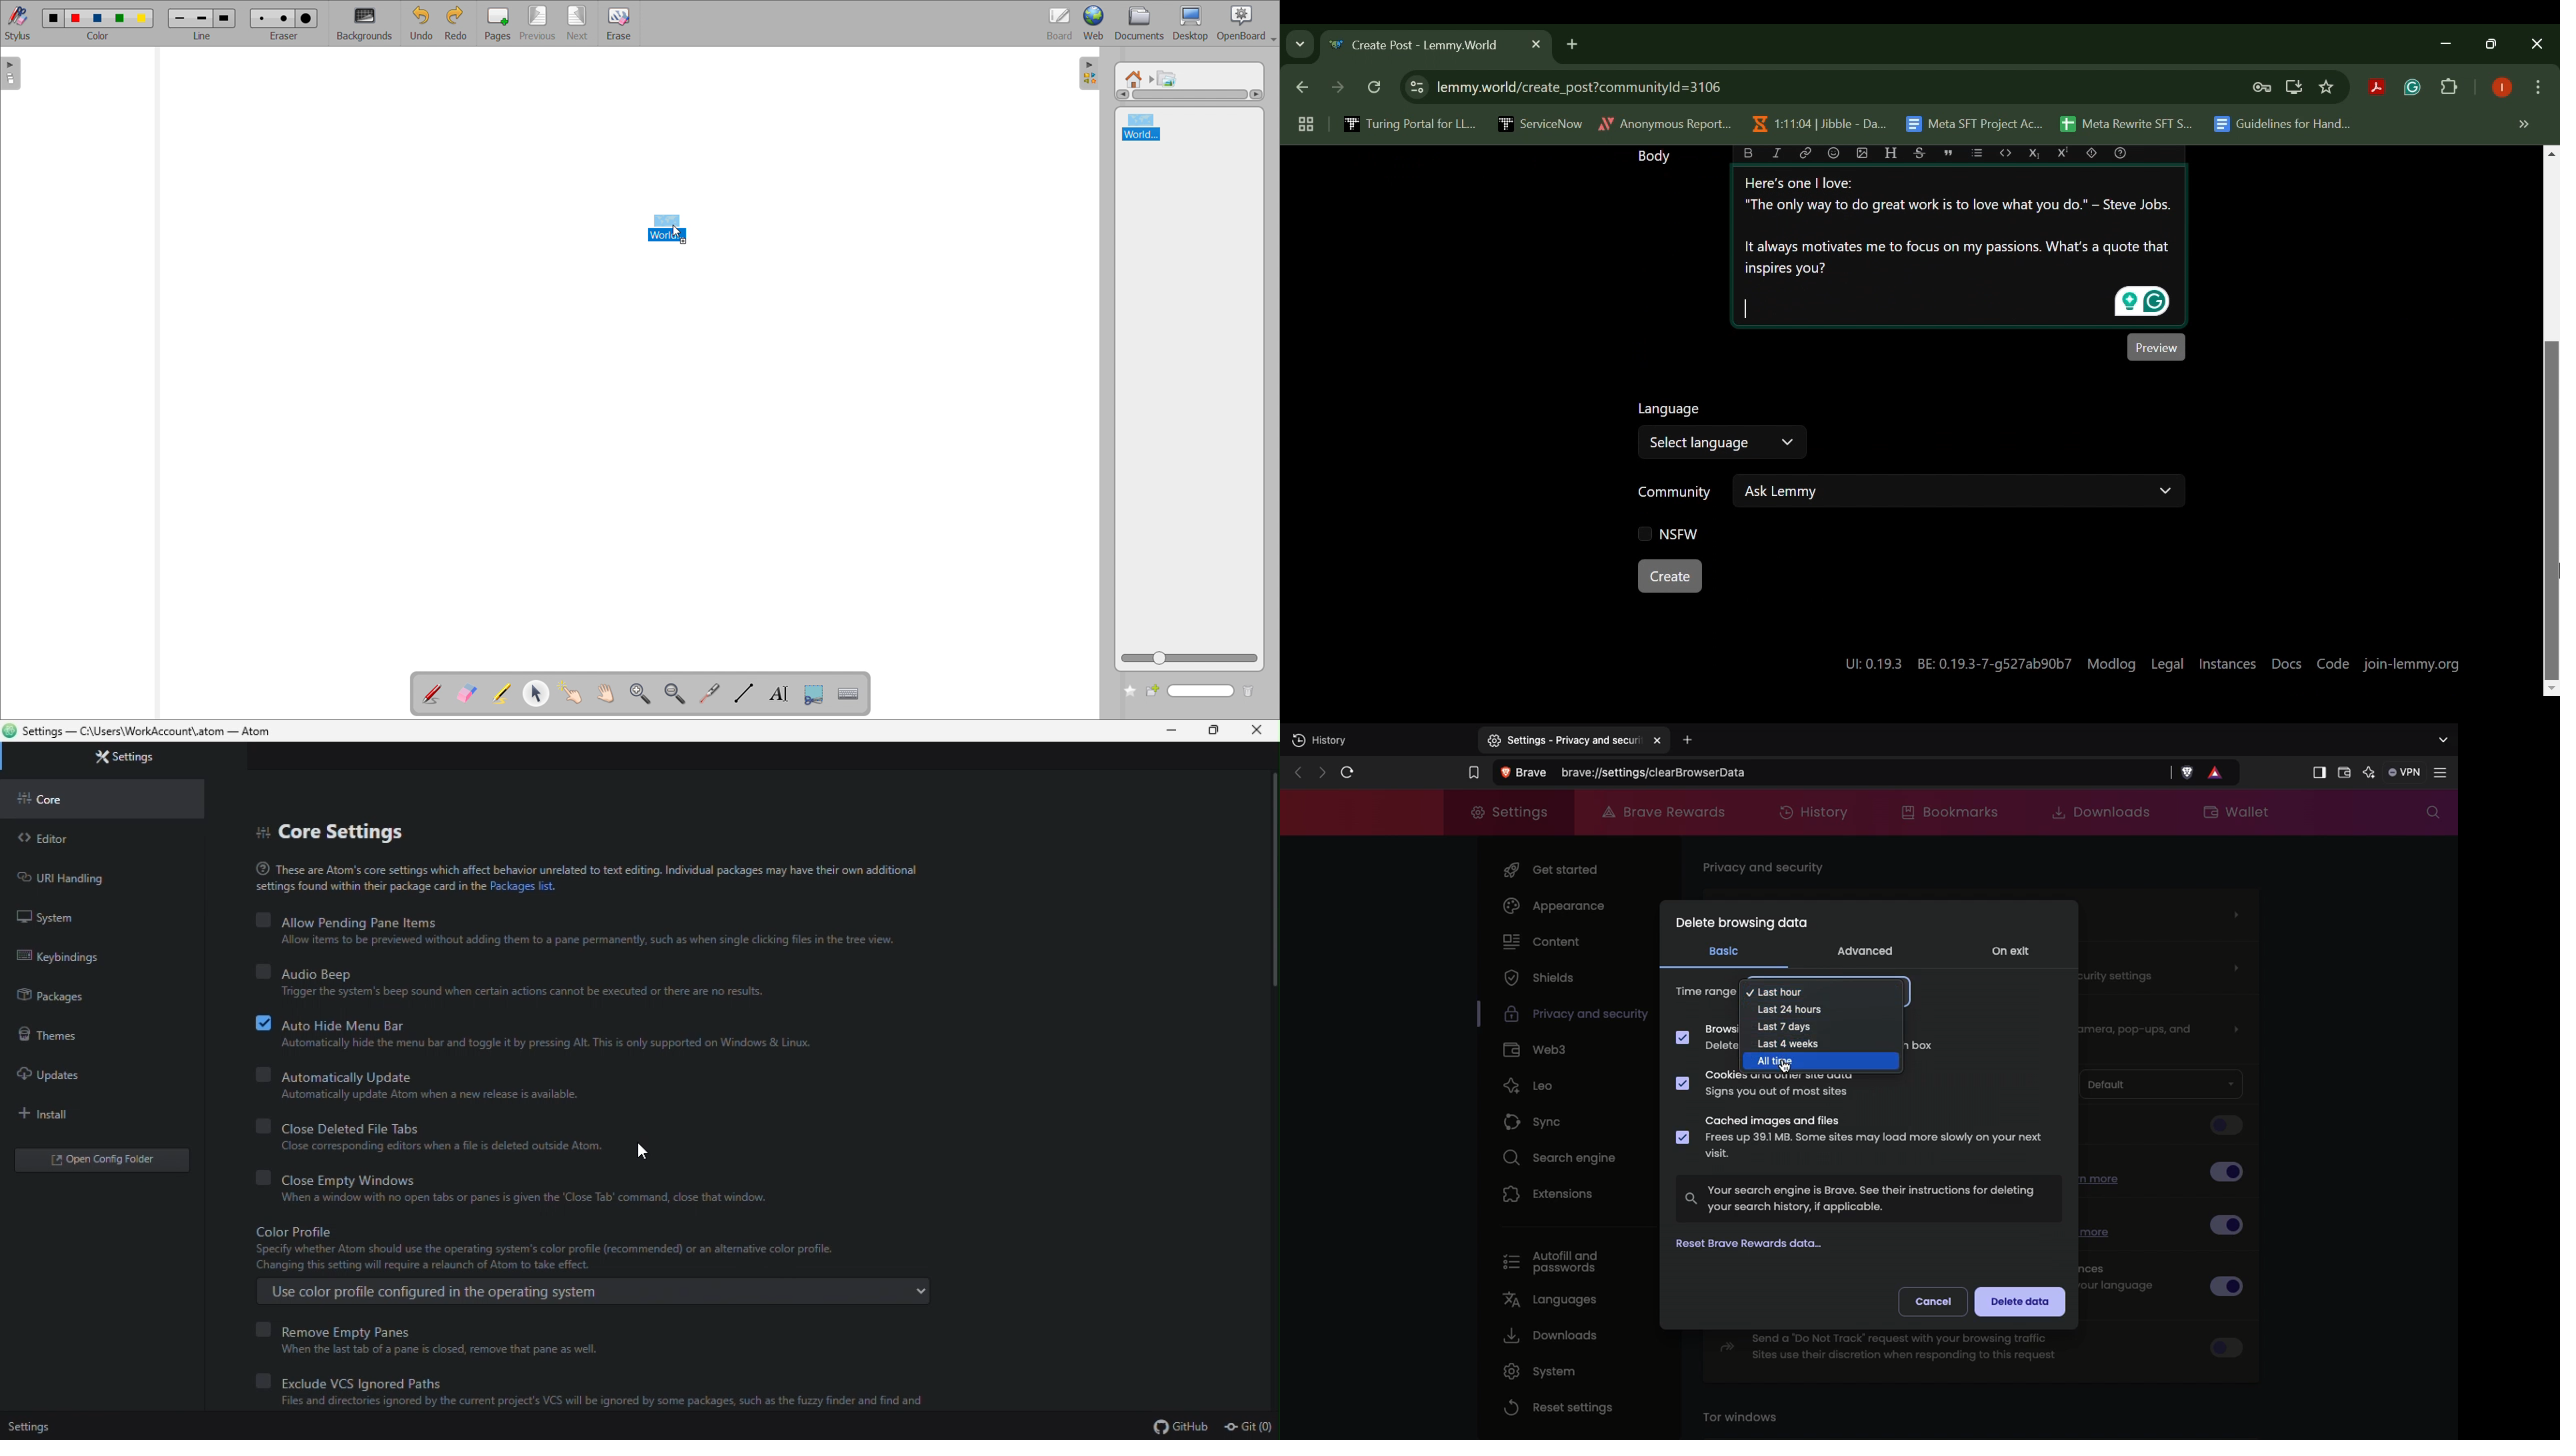 The image size is (2576, 1456). What do you see at coordinates (1934, 1300) in the screenshot?
I see `Cancel` at bounding box center [1934, 1300].